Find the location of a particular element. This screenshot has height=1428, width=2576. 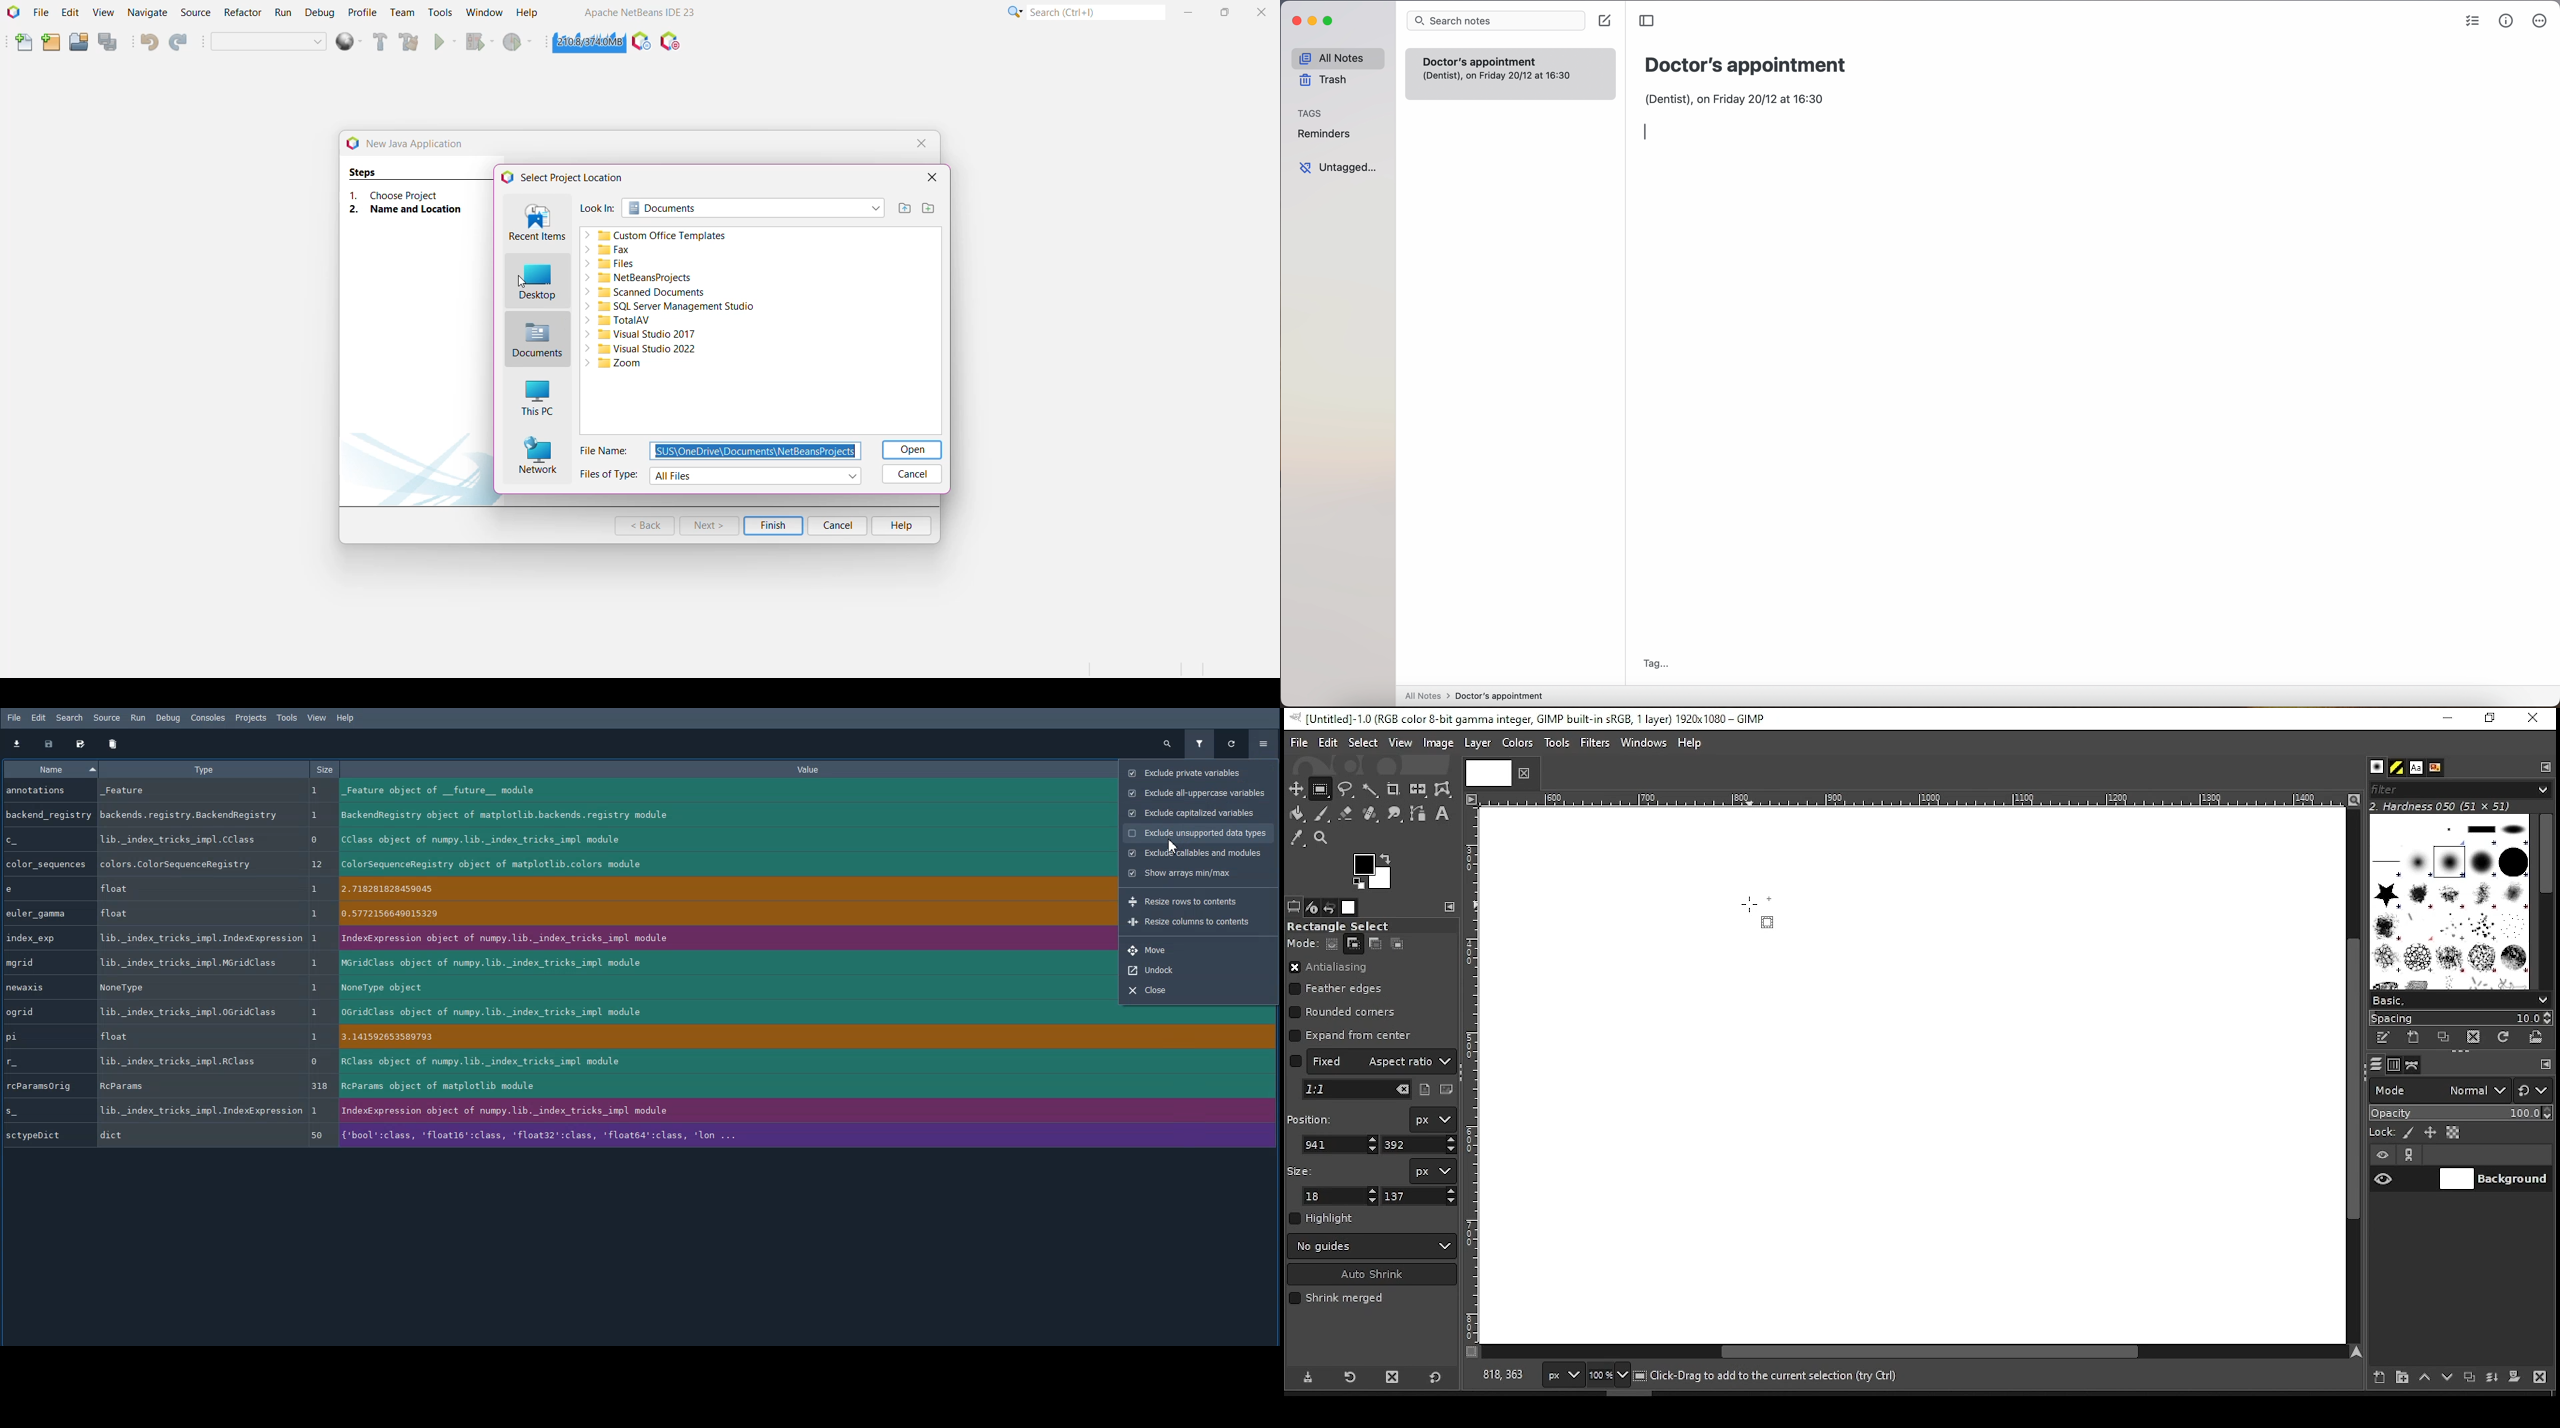

y is located at coordinates (1417, 1145).